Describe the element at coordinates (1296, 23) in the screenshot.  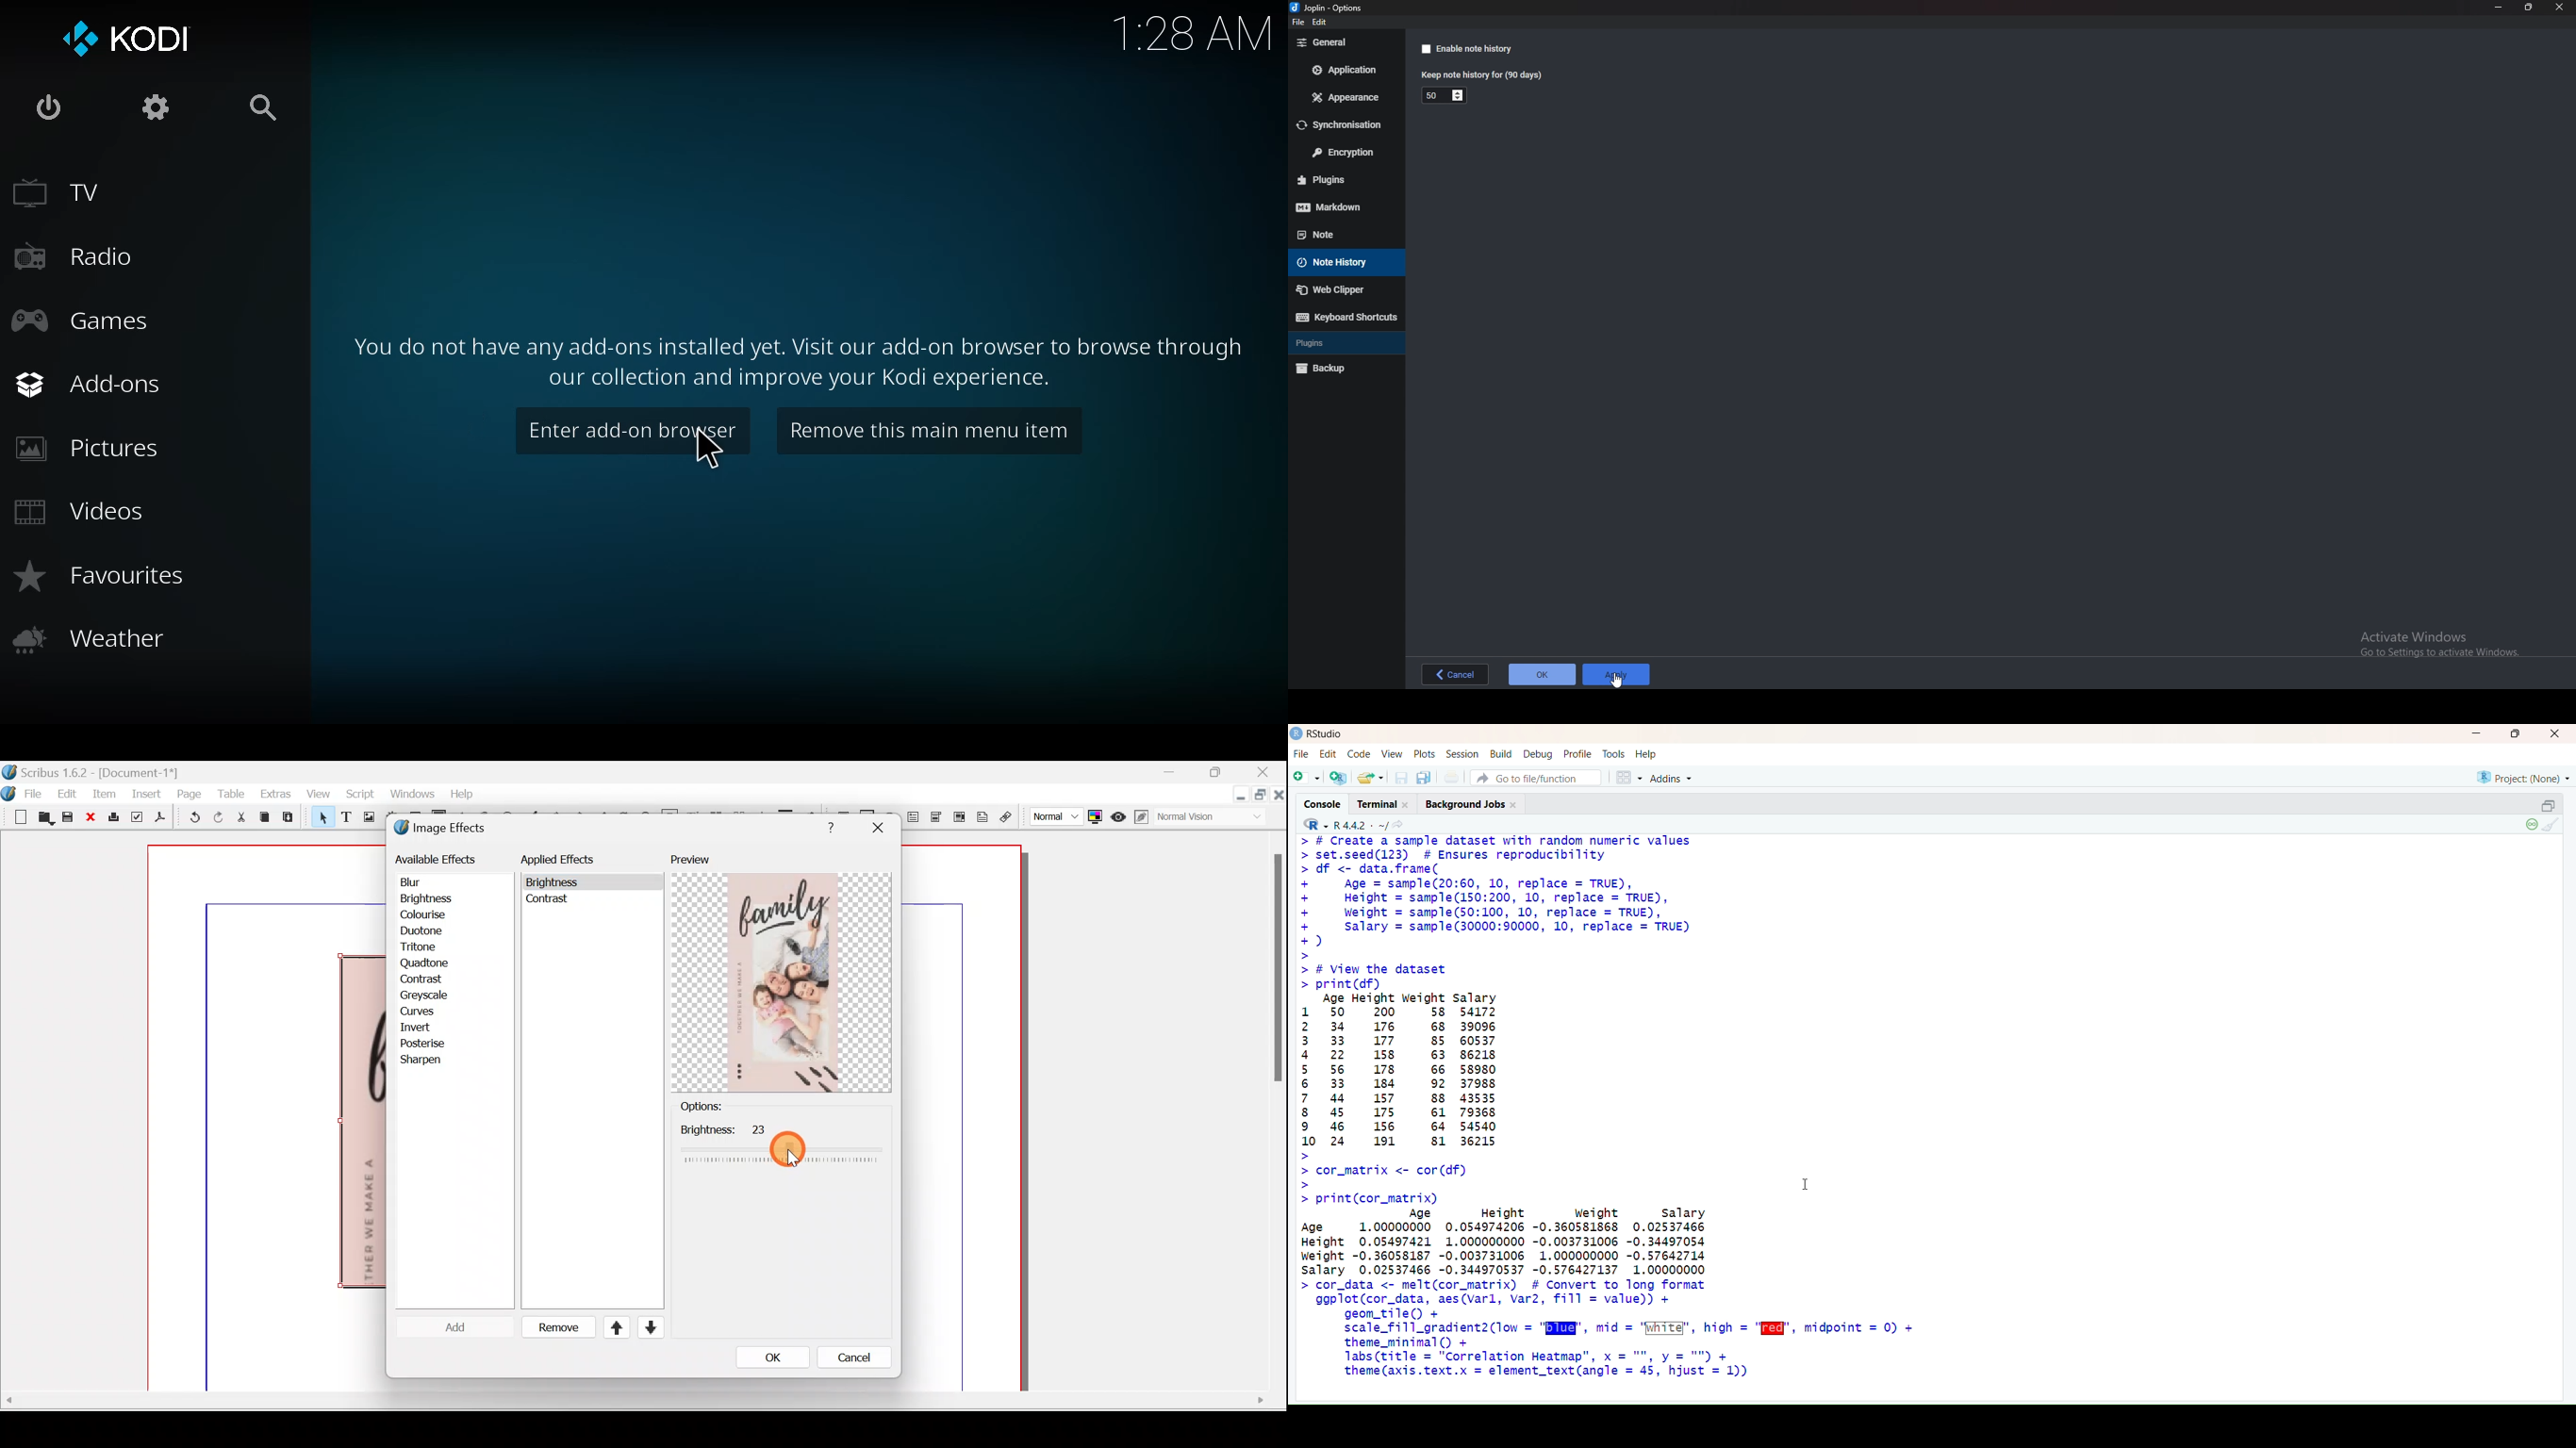
I see `file` at that location.